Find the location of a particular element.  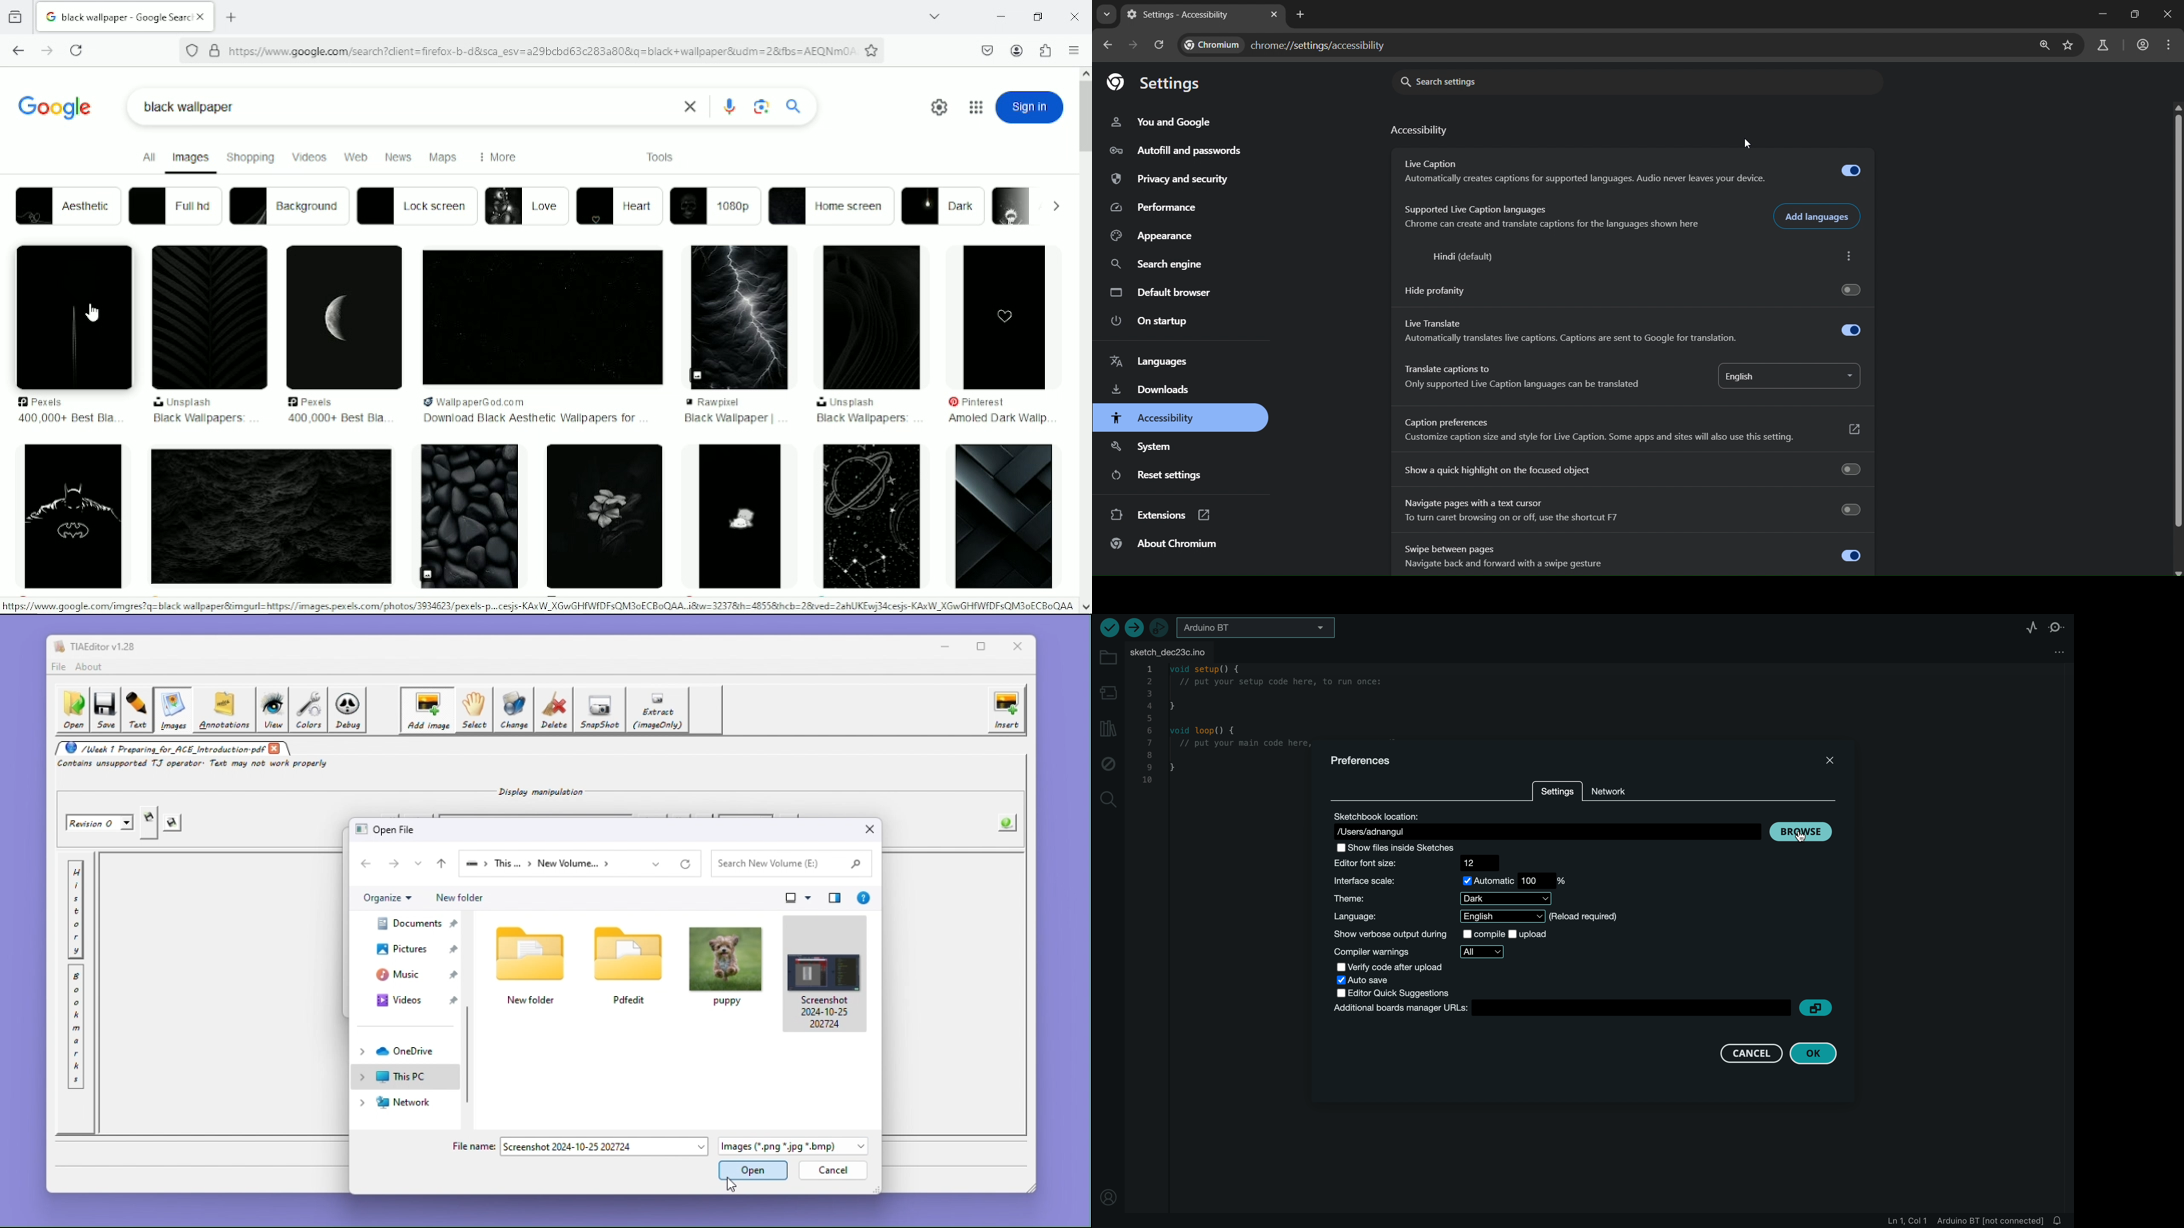

download black aesthetic wallpapers for is located at coordinates (529, 419).